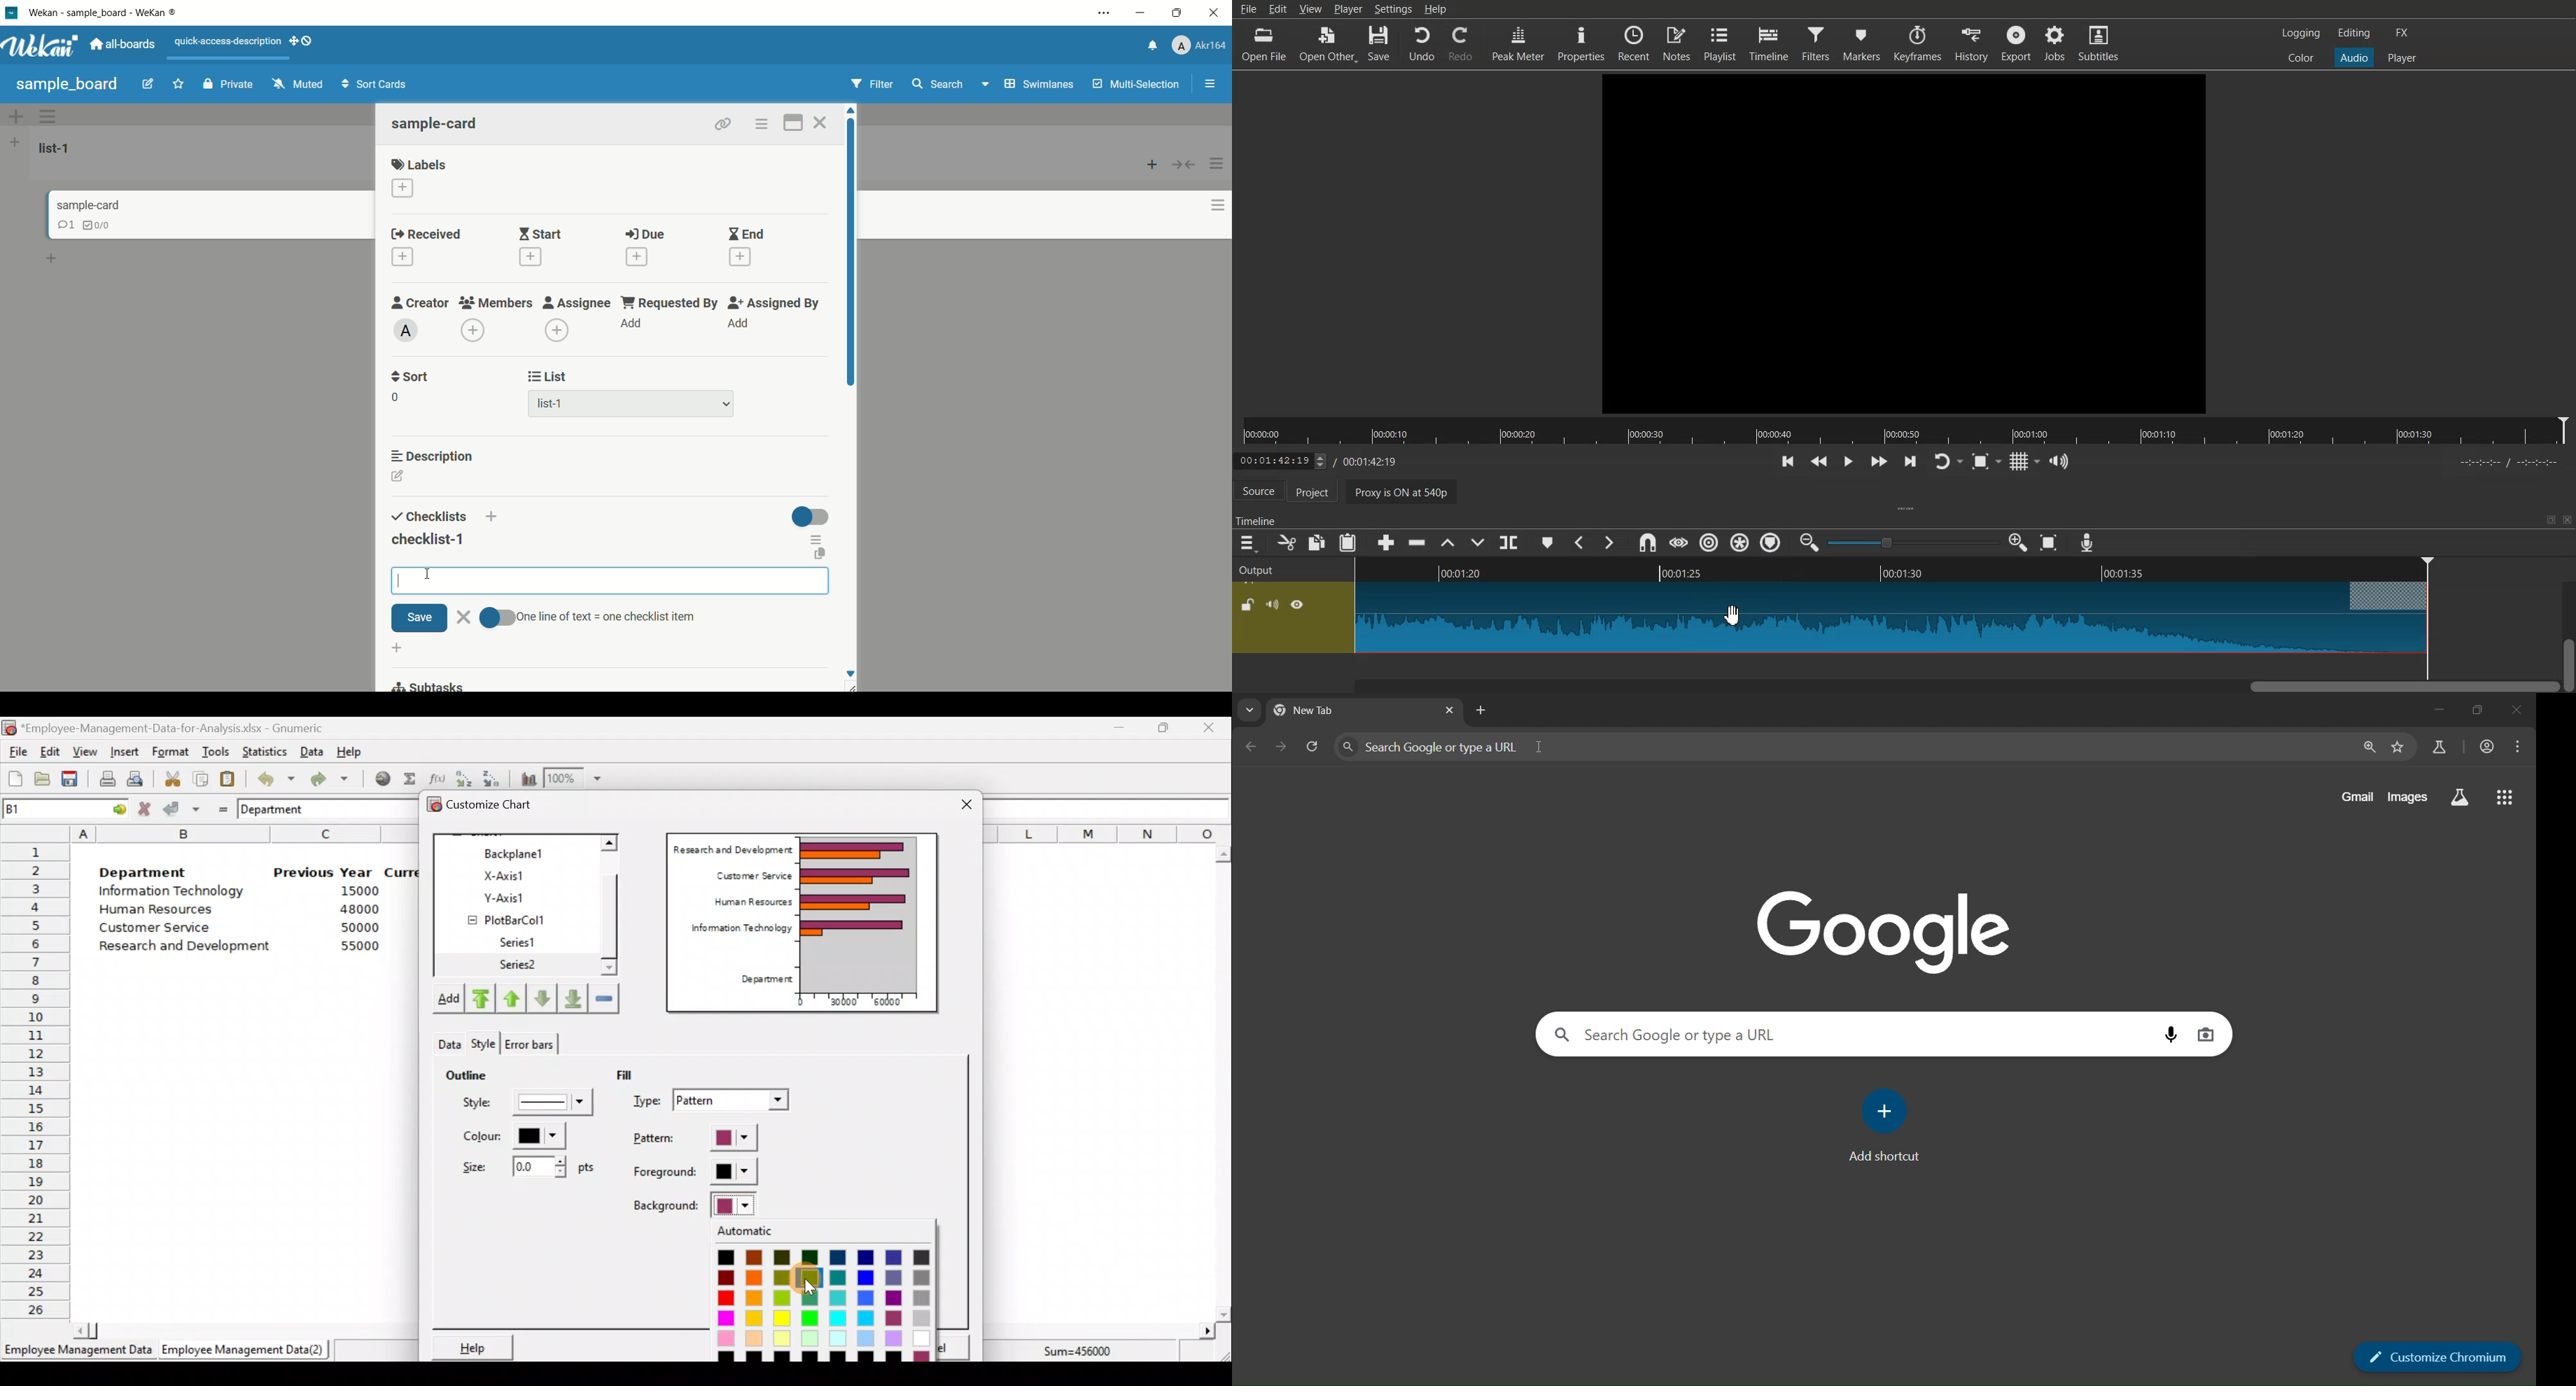  What do you see at coordinates (511, 1136) in the screenshot?
I see `Color` at bounding box center [511, 1136].